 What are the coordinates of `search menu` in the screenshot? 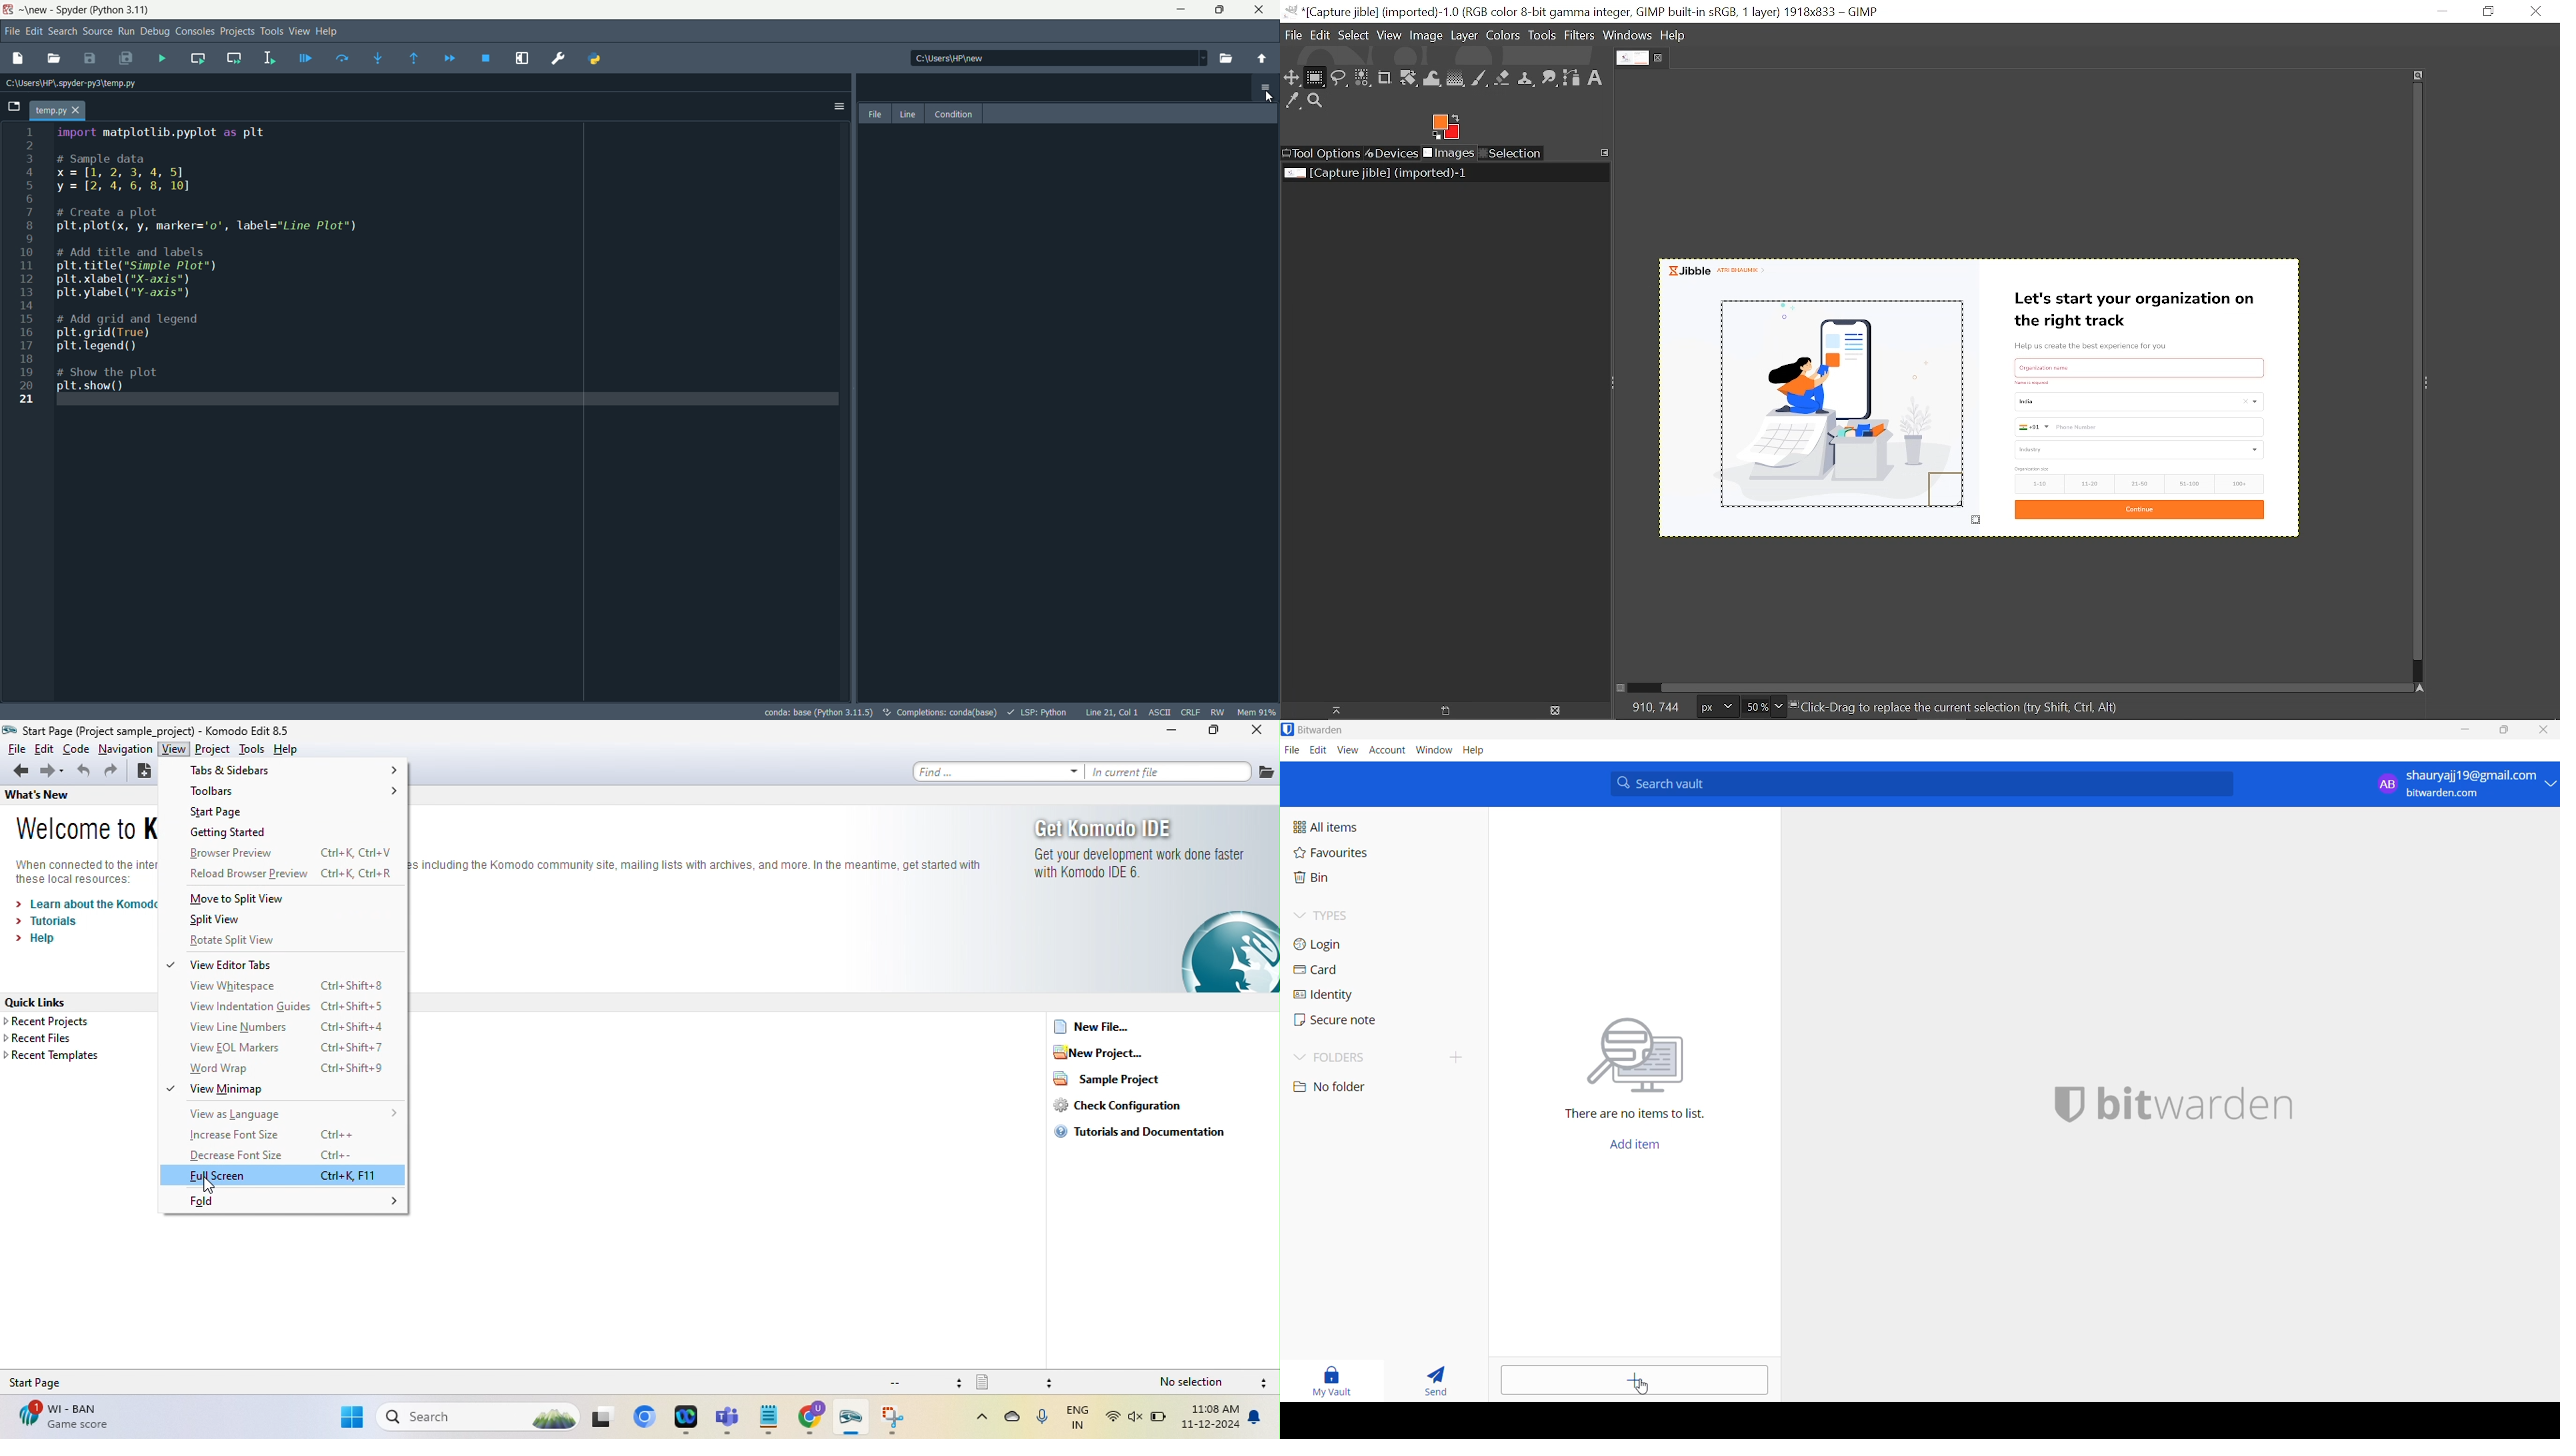 It's located at (63, 32).